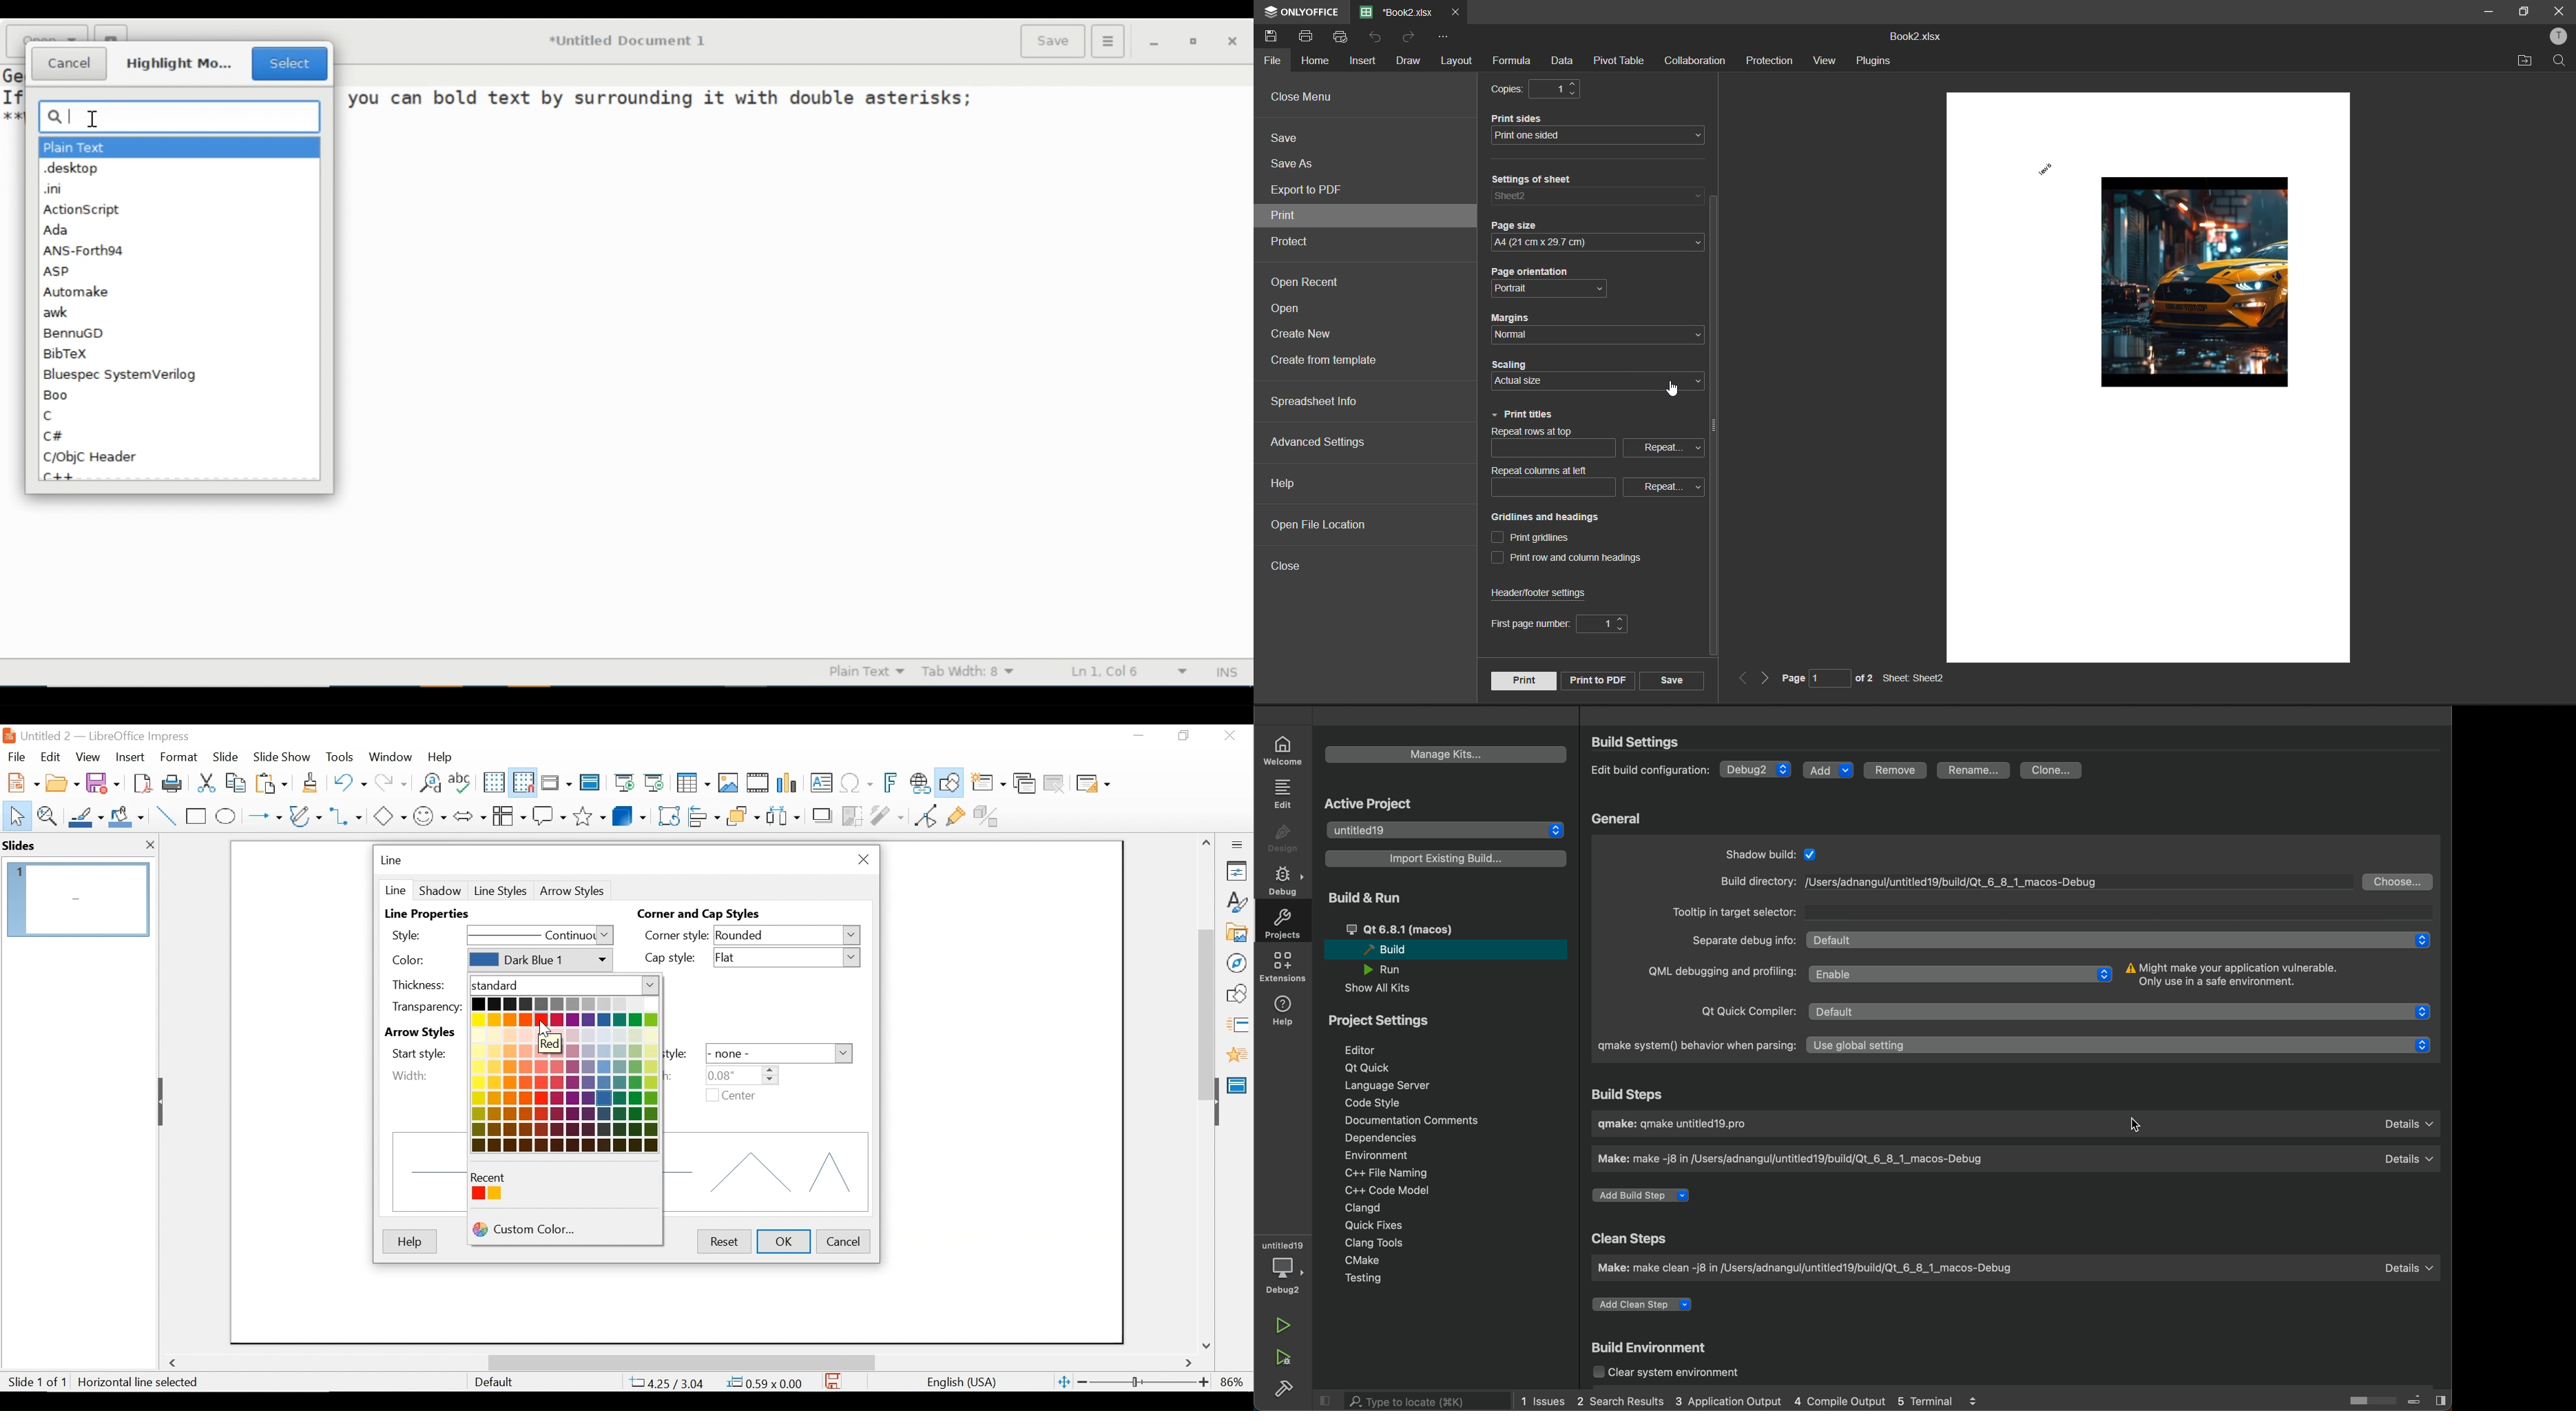 The width and height of the screenshot is (2576, 1428). Describe the element at coordinates (340, 756) in the screenshot. I see `Tools` at that location.